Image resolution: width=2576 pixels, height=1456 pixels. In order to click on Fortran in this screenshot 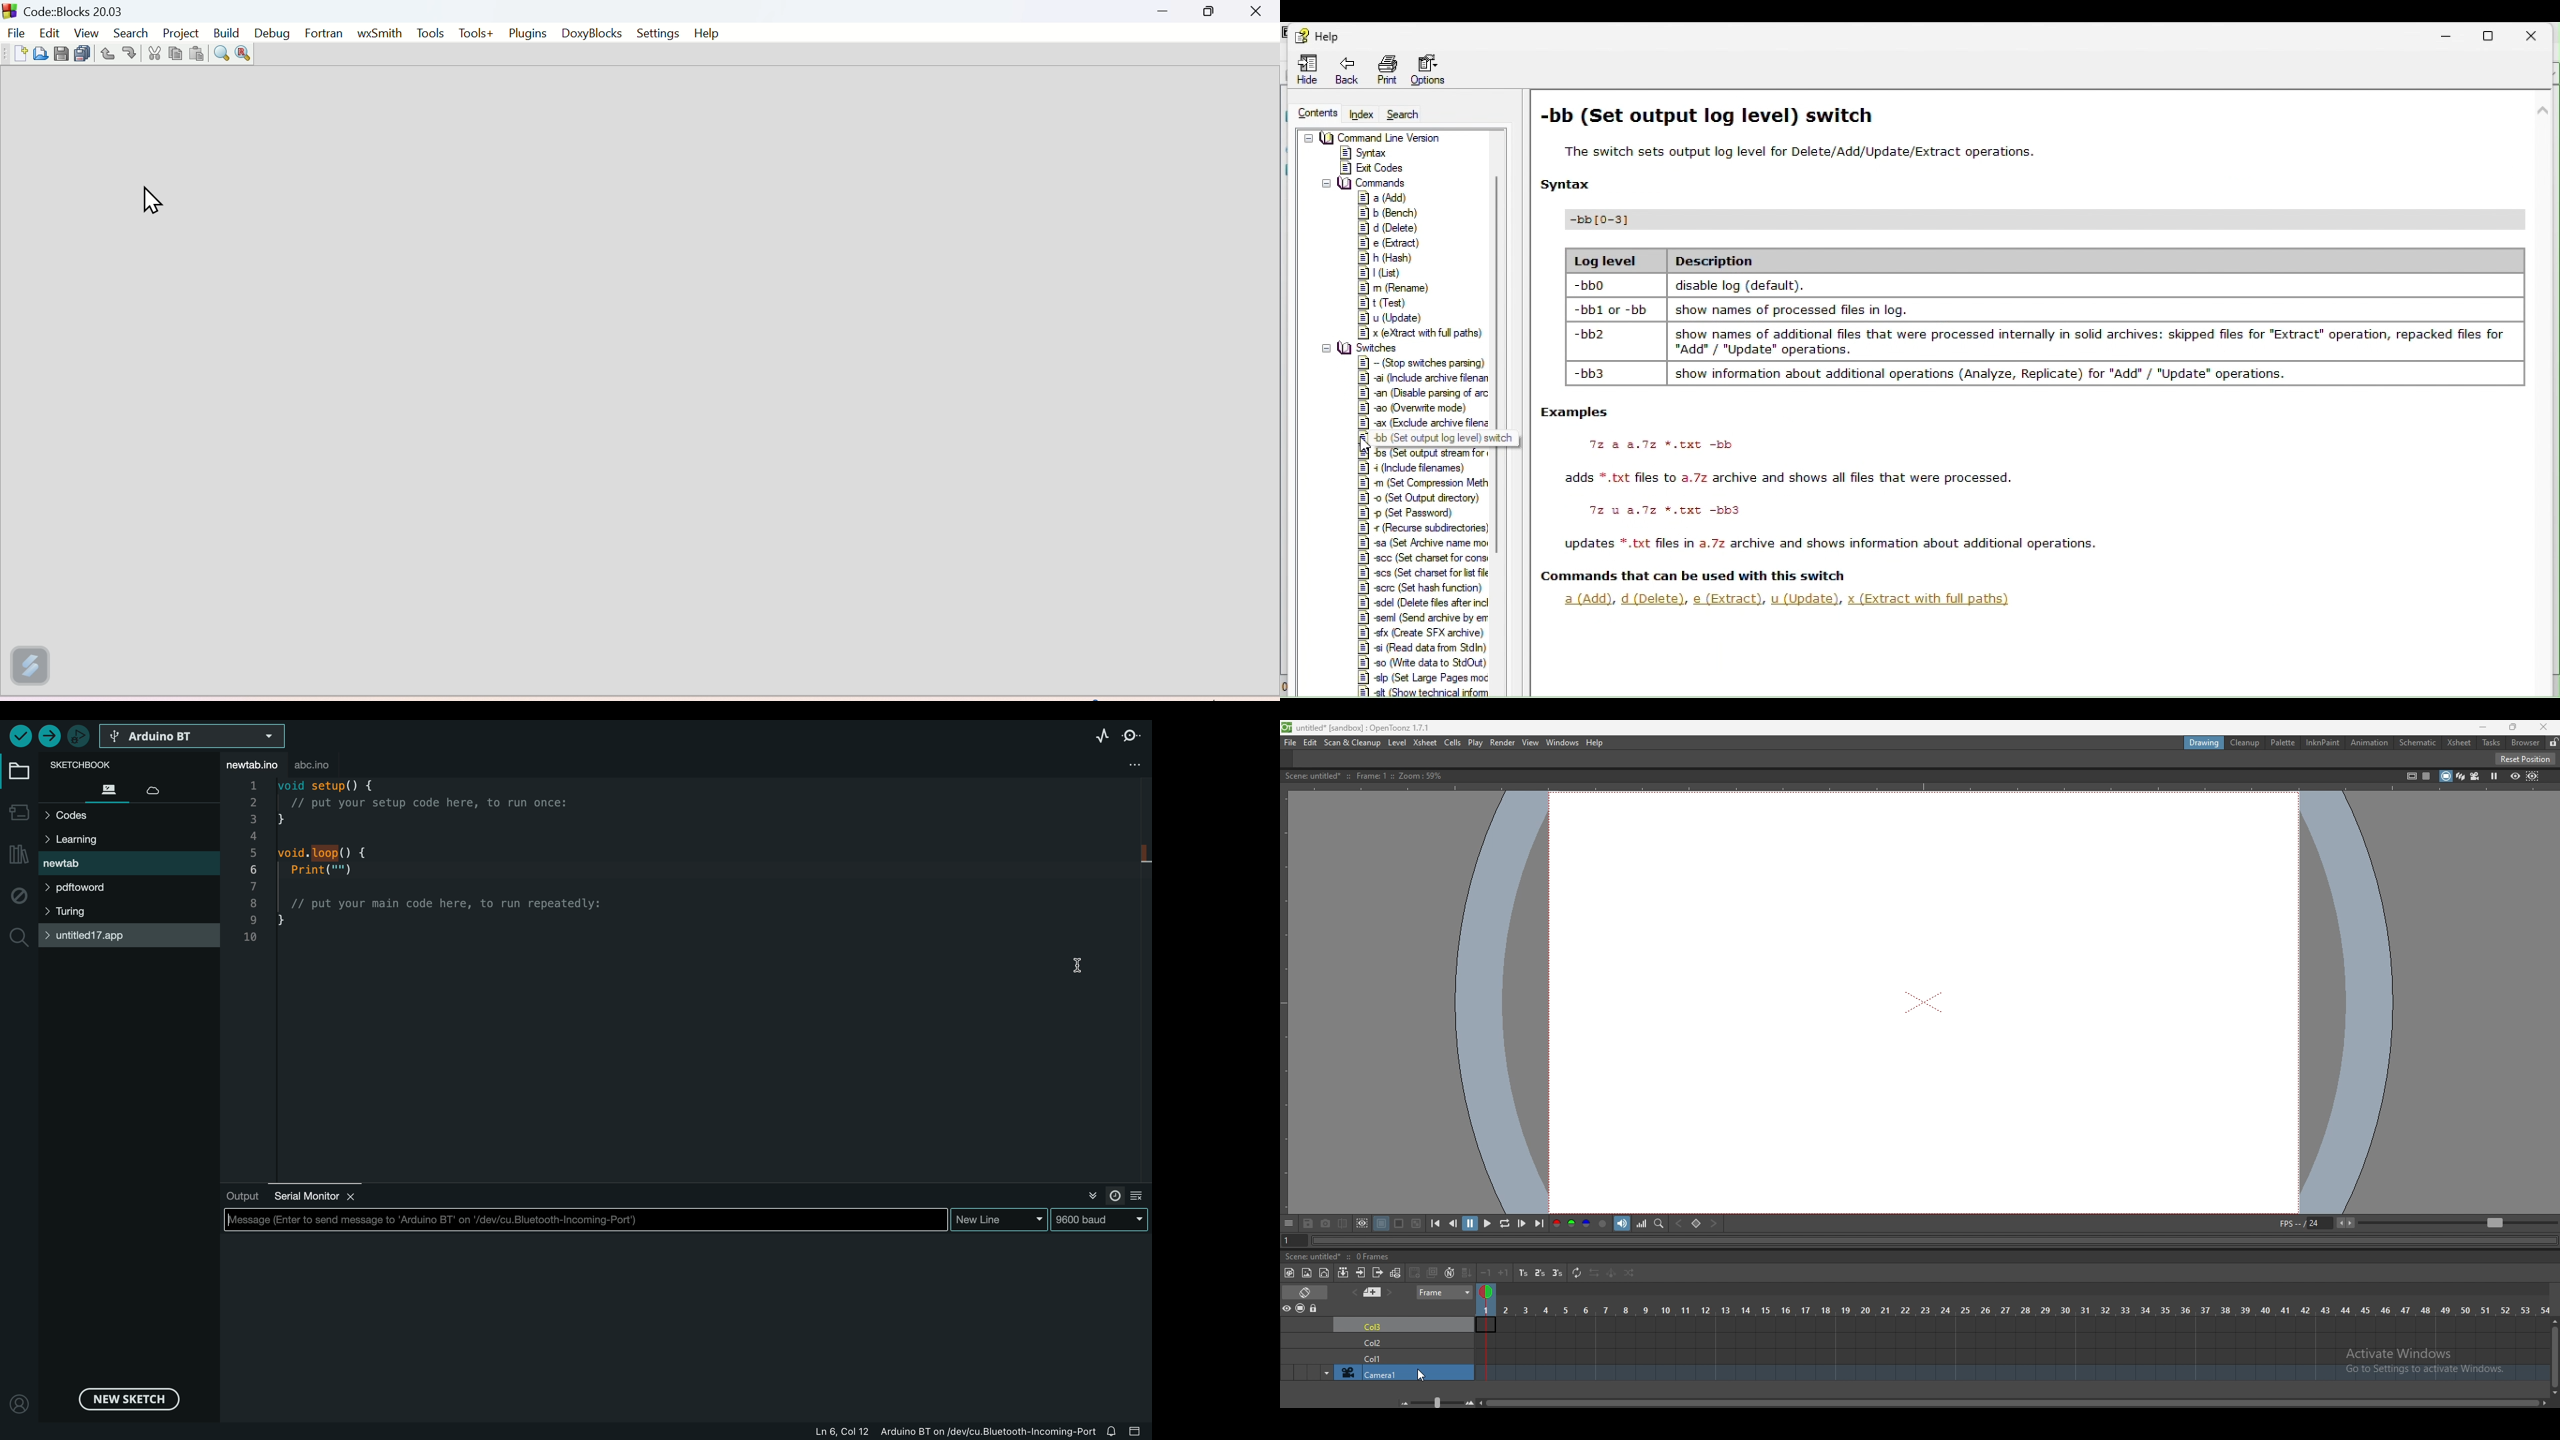, I will do `click(323, 33)`.